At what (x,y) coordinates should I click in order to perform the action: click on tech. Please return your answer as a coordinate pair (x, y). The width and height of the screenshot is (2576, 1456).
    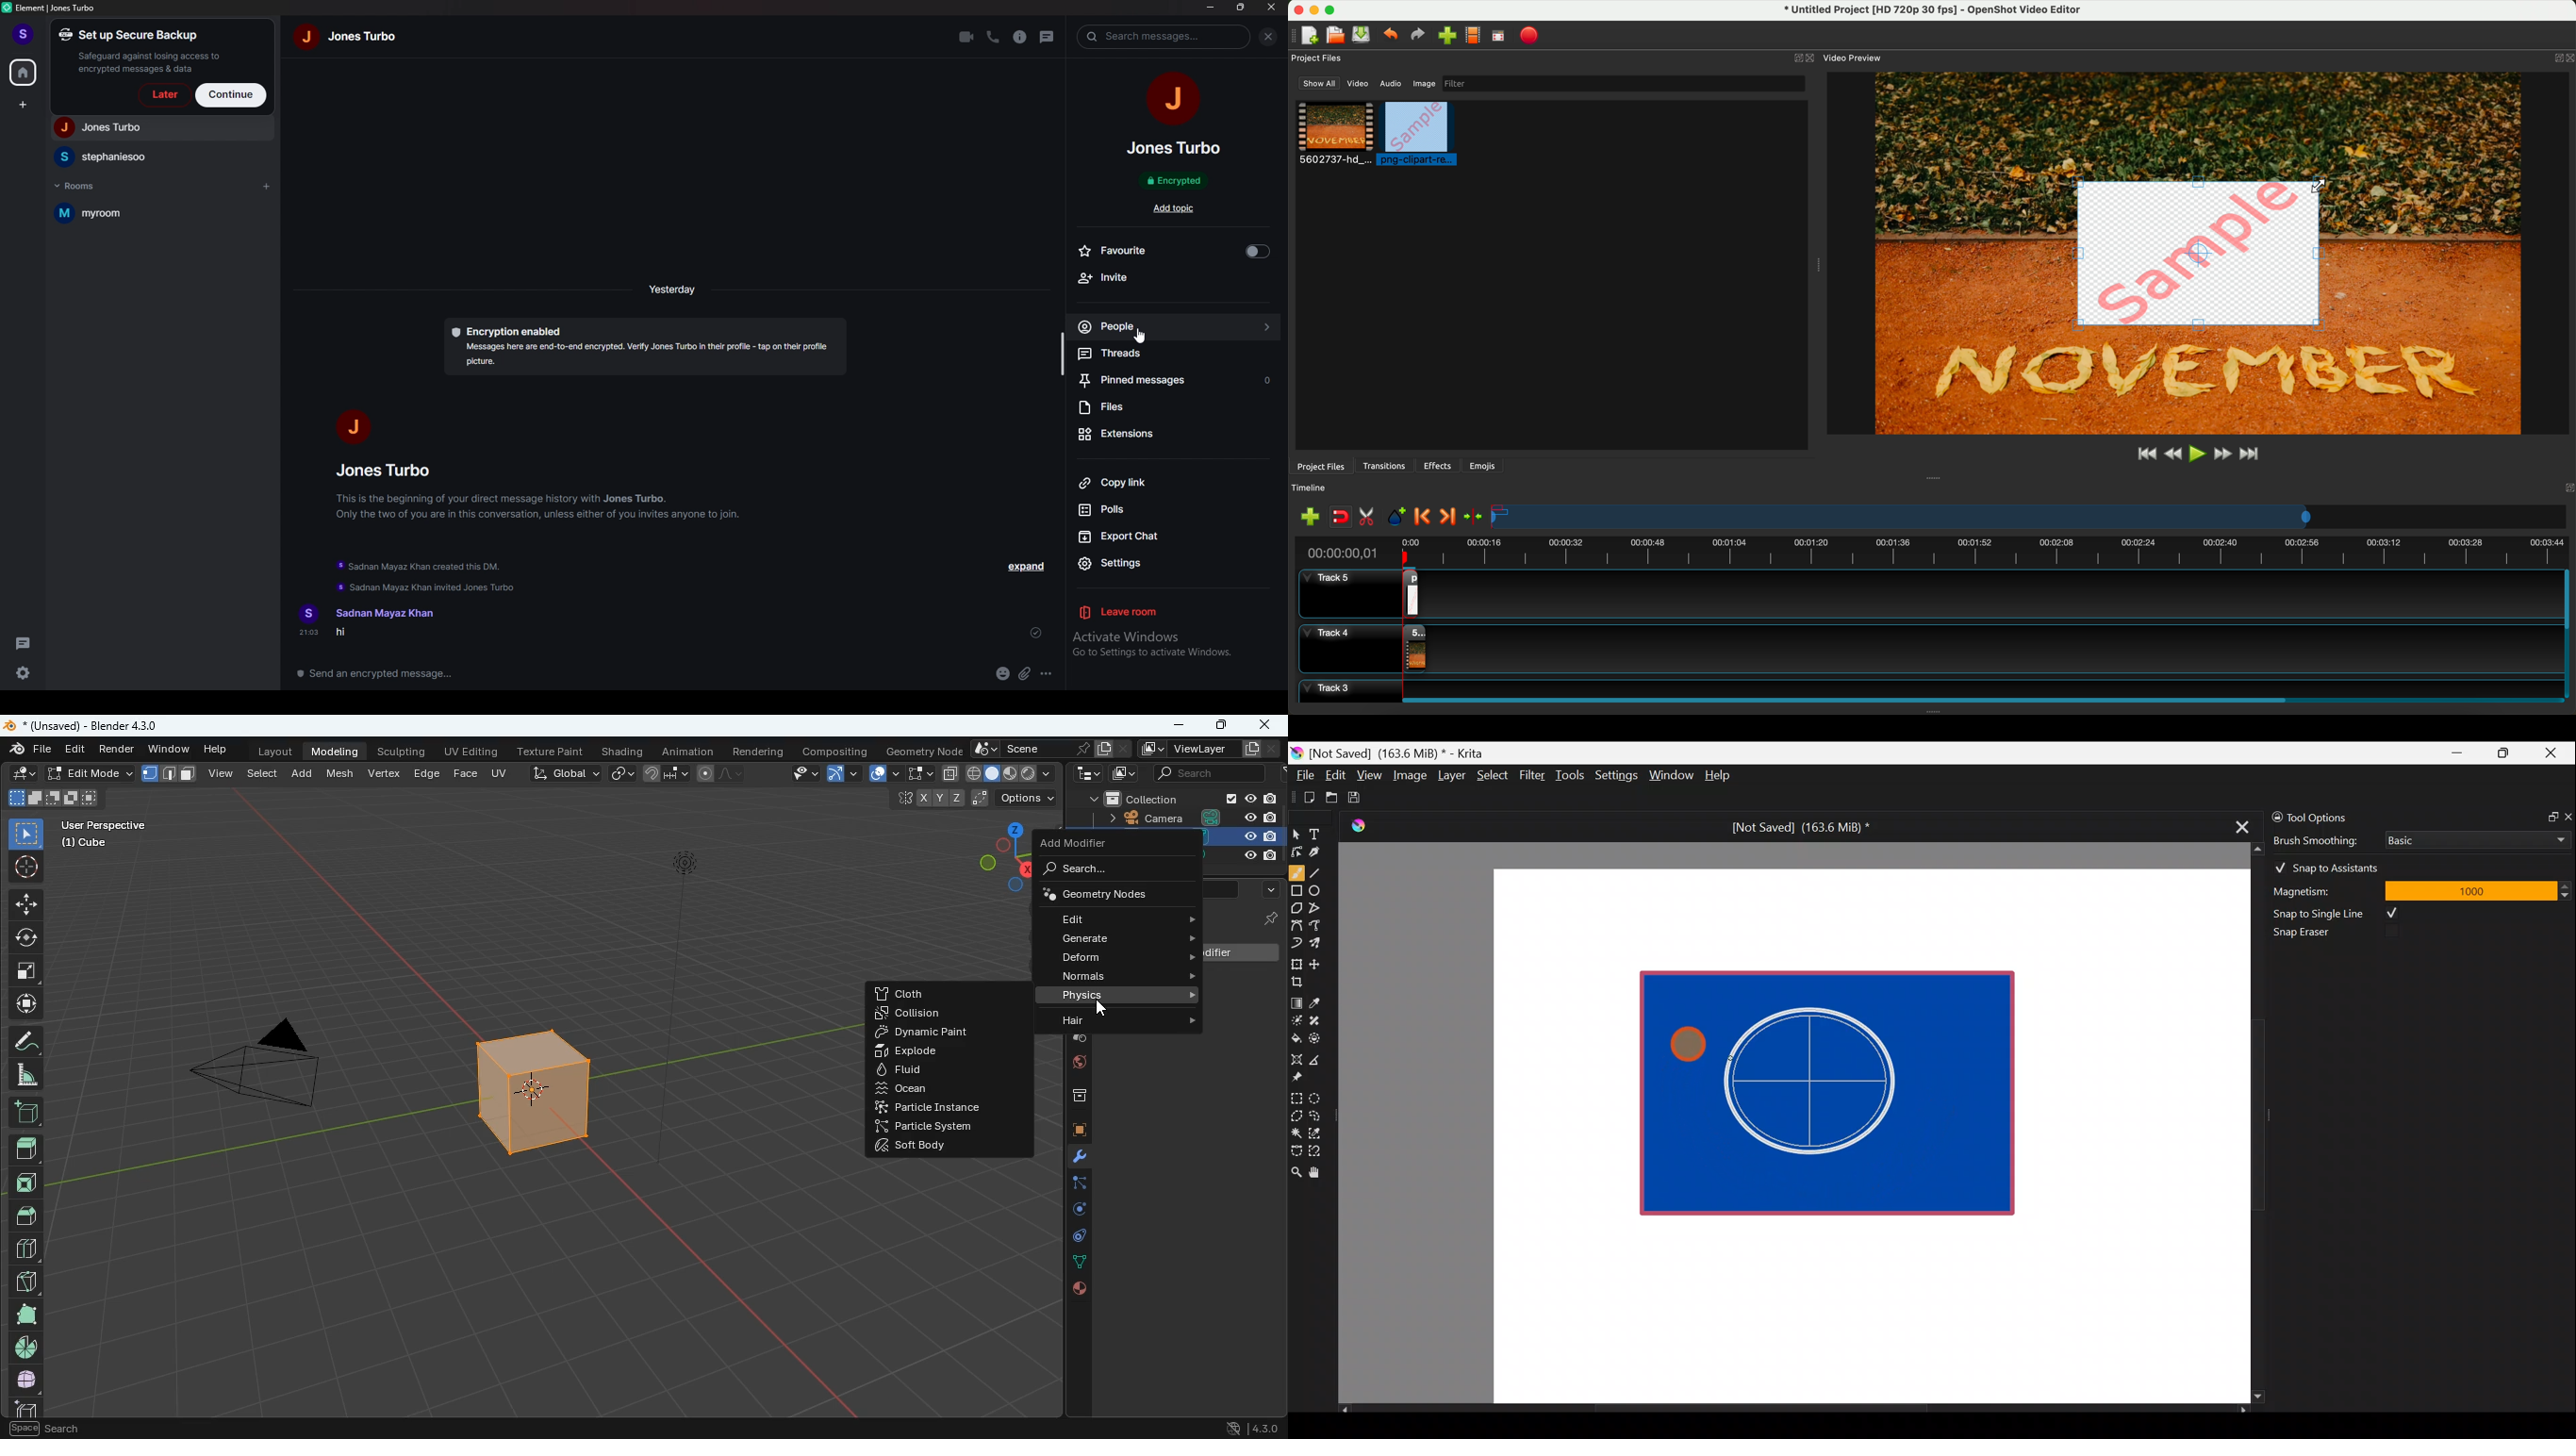
    Looking at the image, I should click on (1085, 773).